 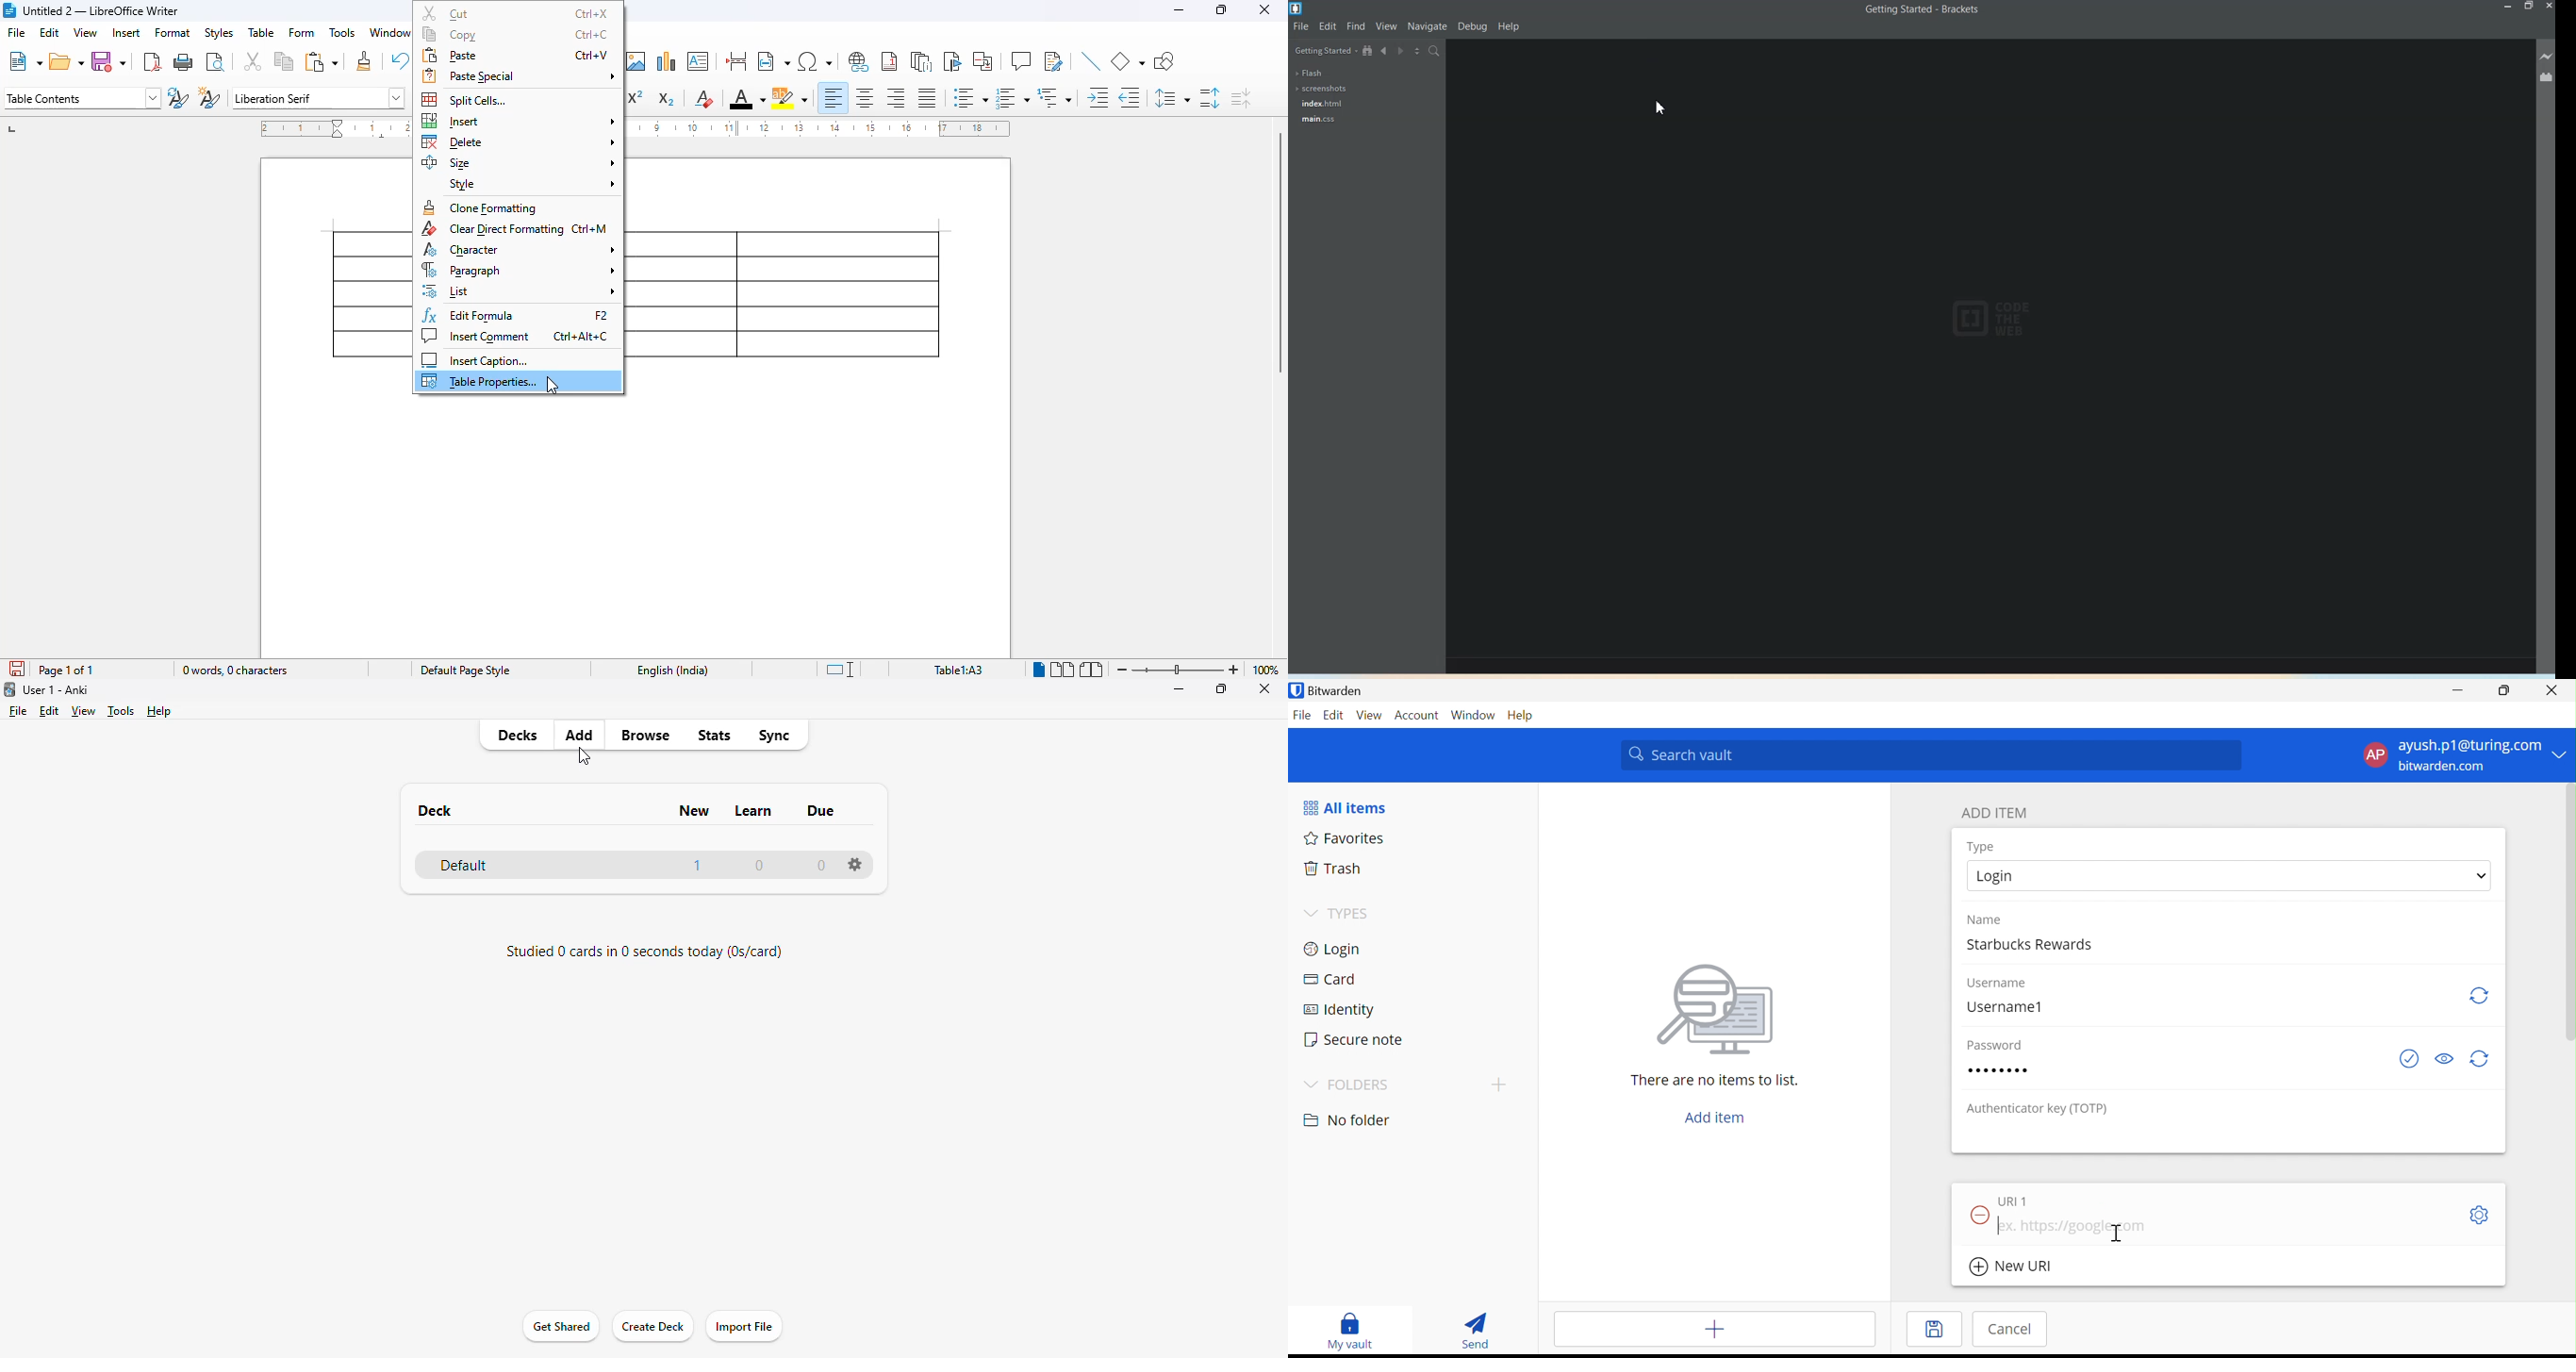 I want to click on click to save the document, so click(x=17, y=669).